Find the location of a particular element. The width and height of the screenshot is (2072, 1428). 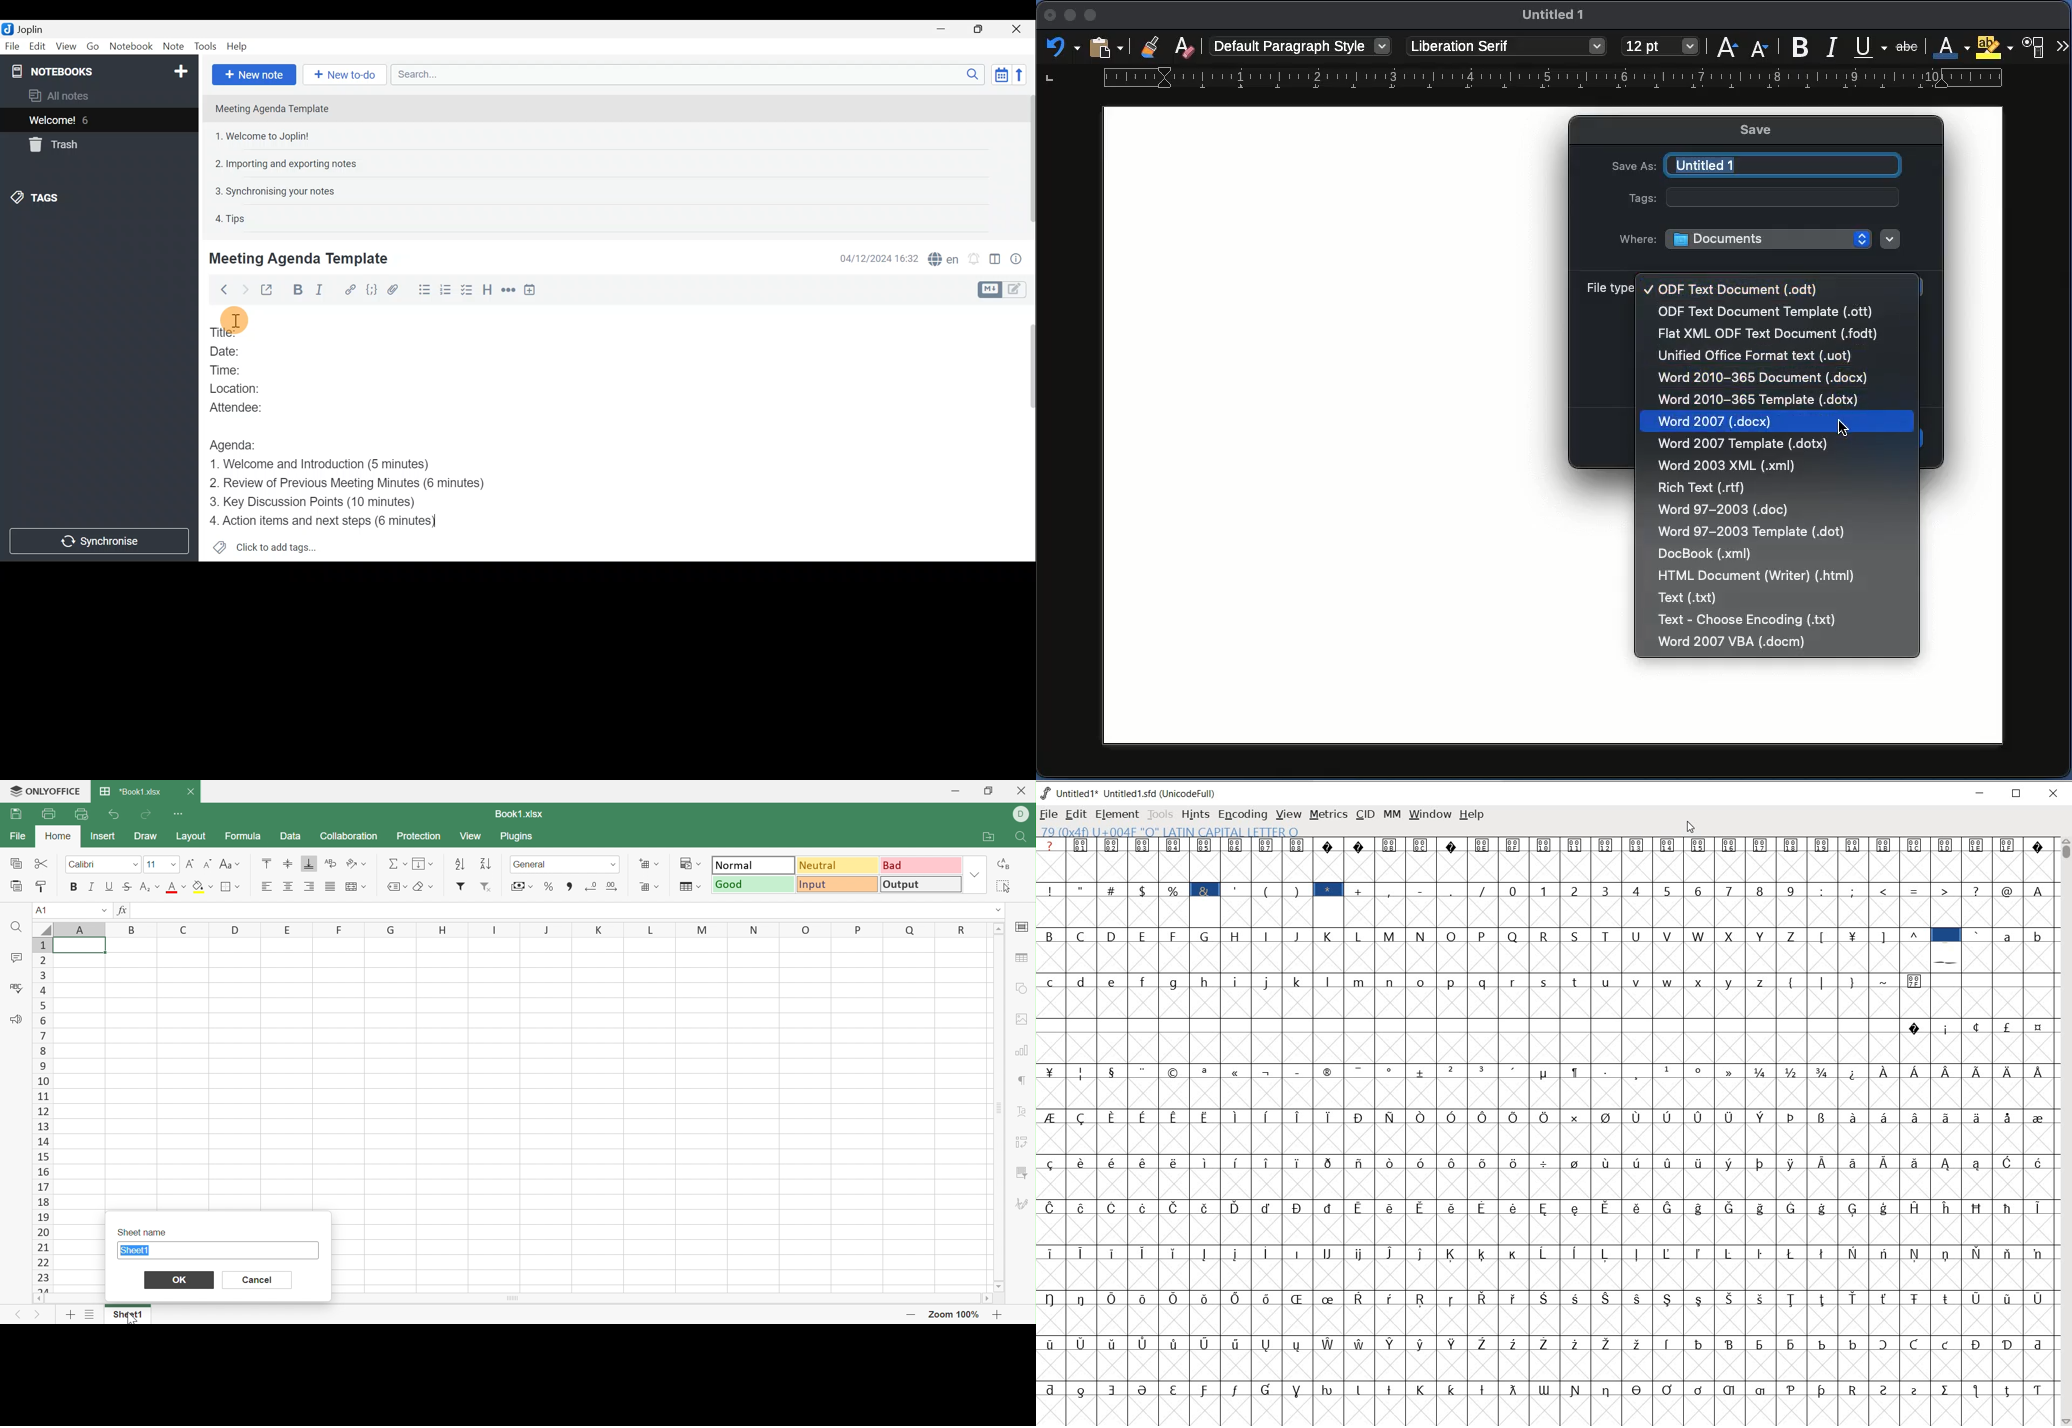

Help is located at coordinates (239, 46).